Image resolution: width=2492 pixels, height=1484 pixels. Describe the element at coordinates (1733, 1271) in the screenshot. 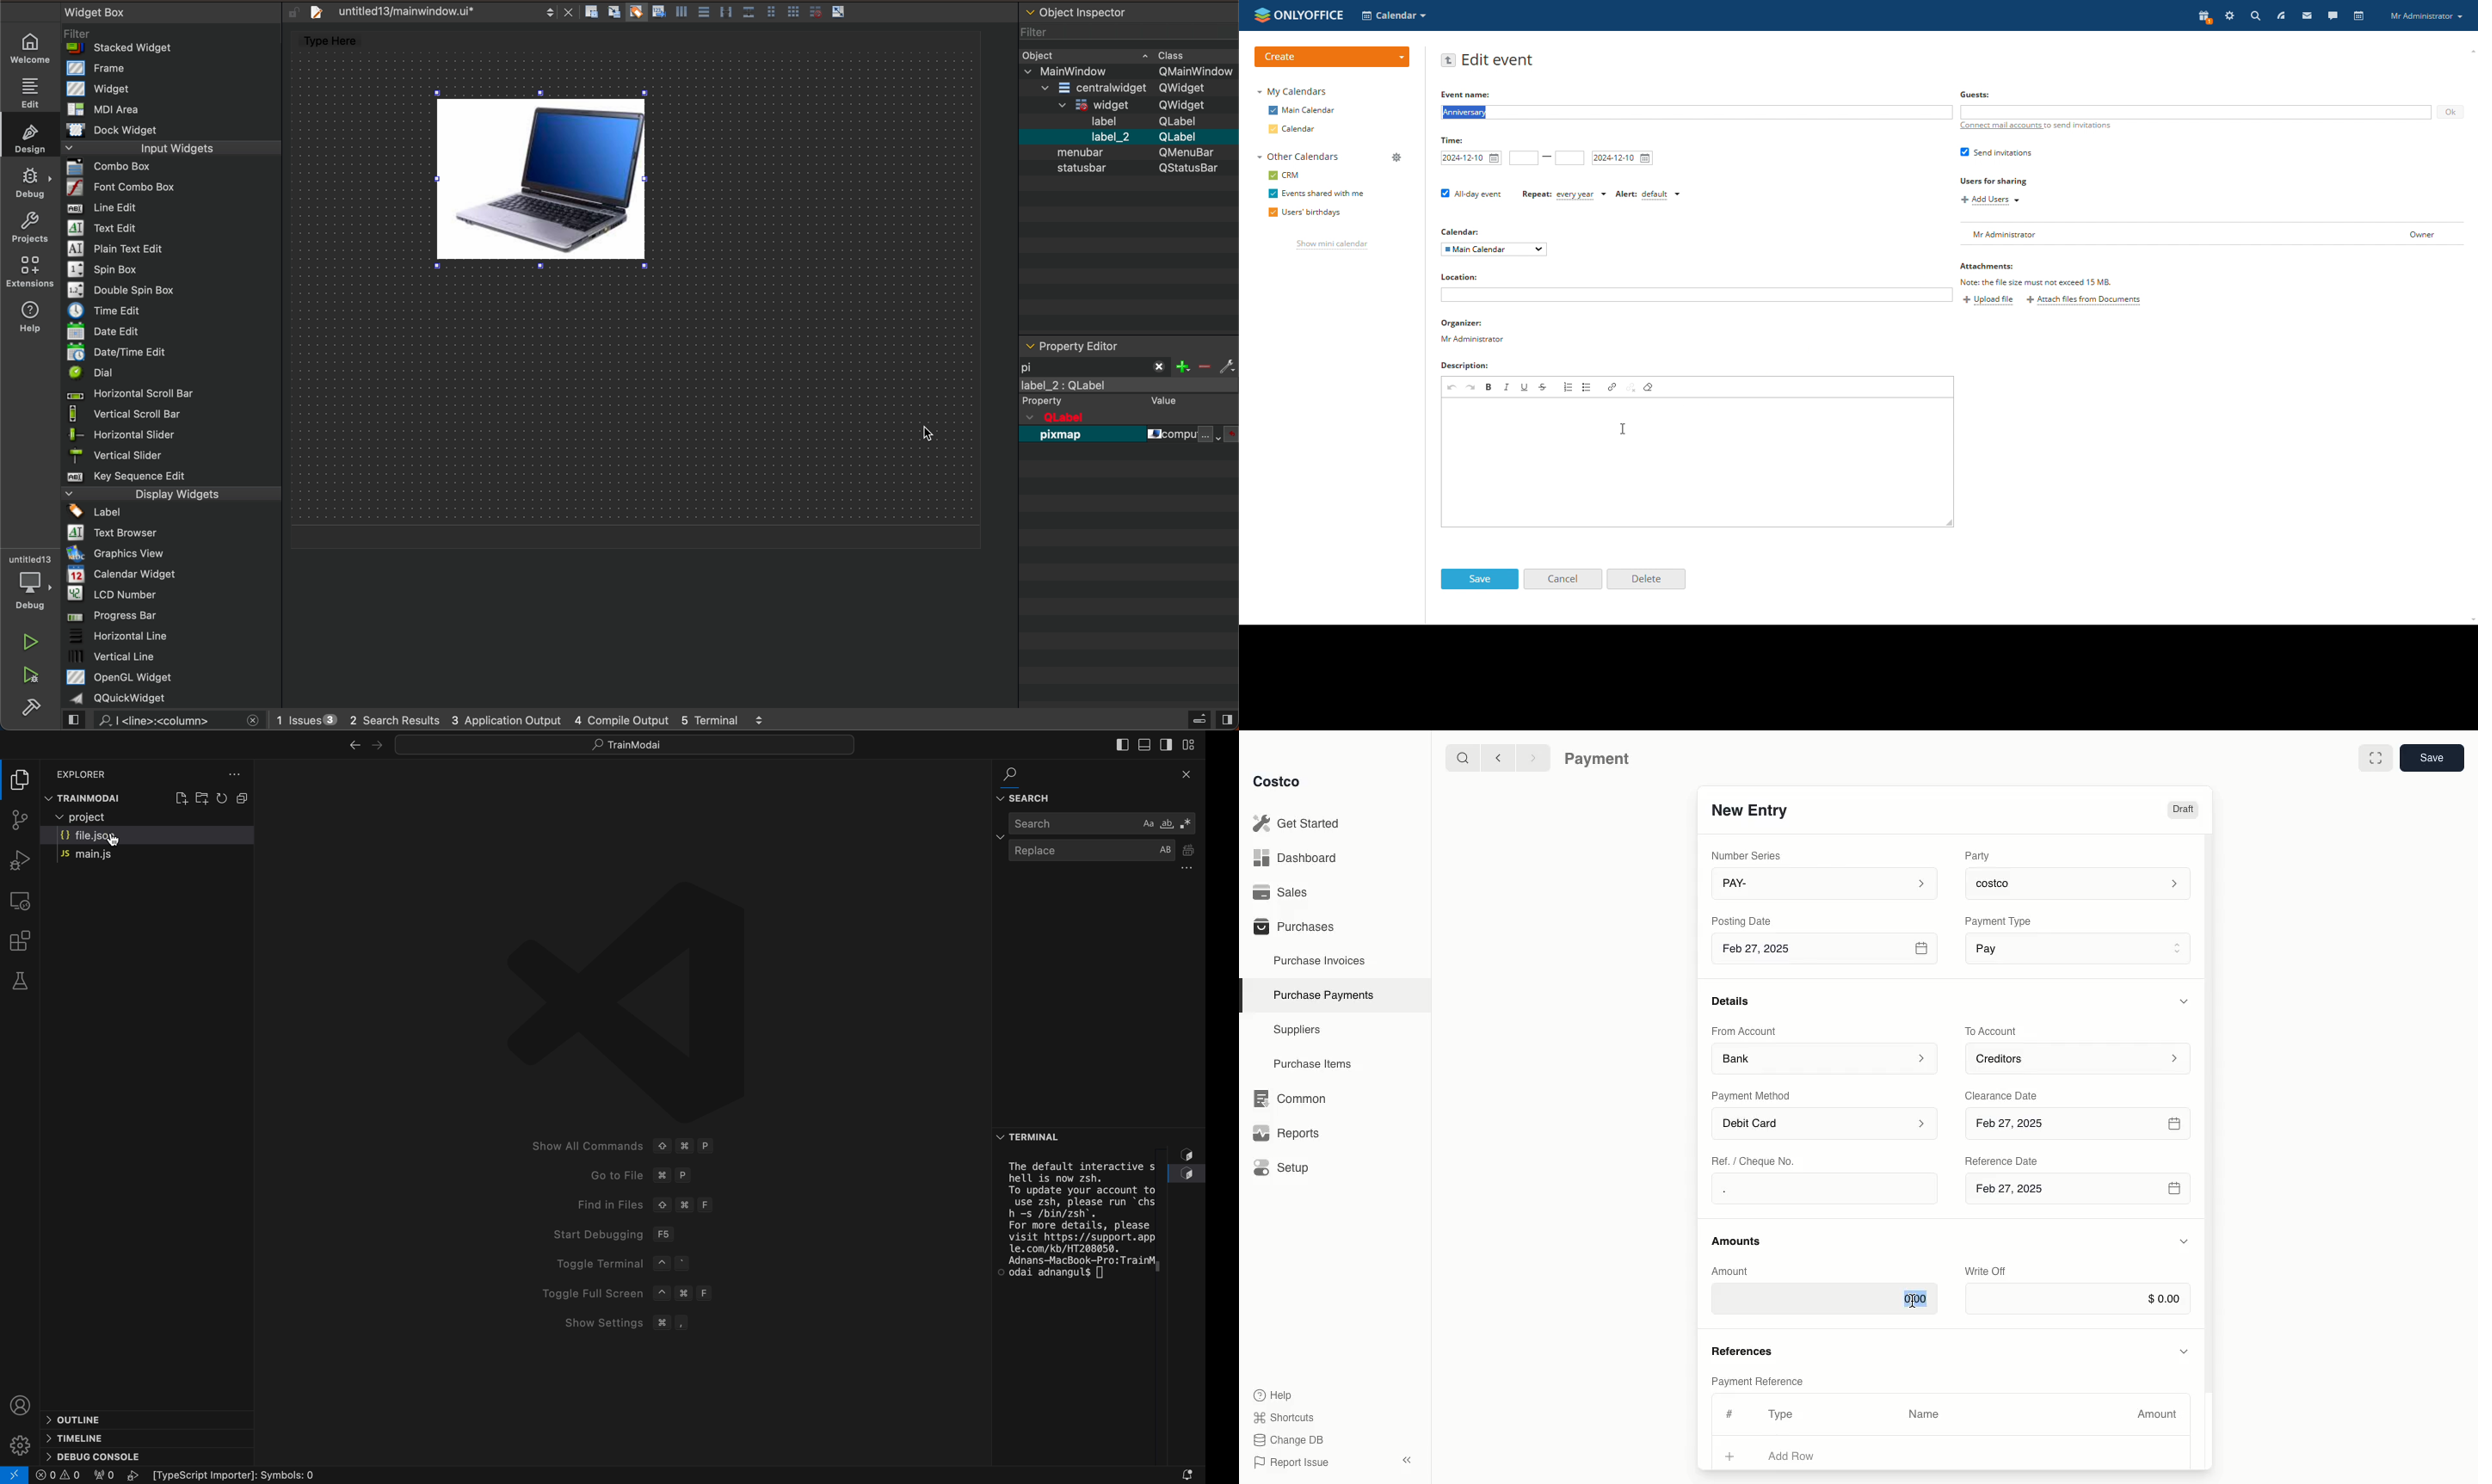

I see `Amount` at that location.